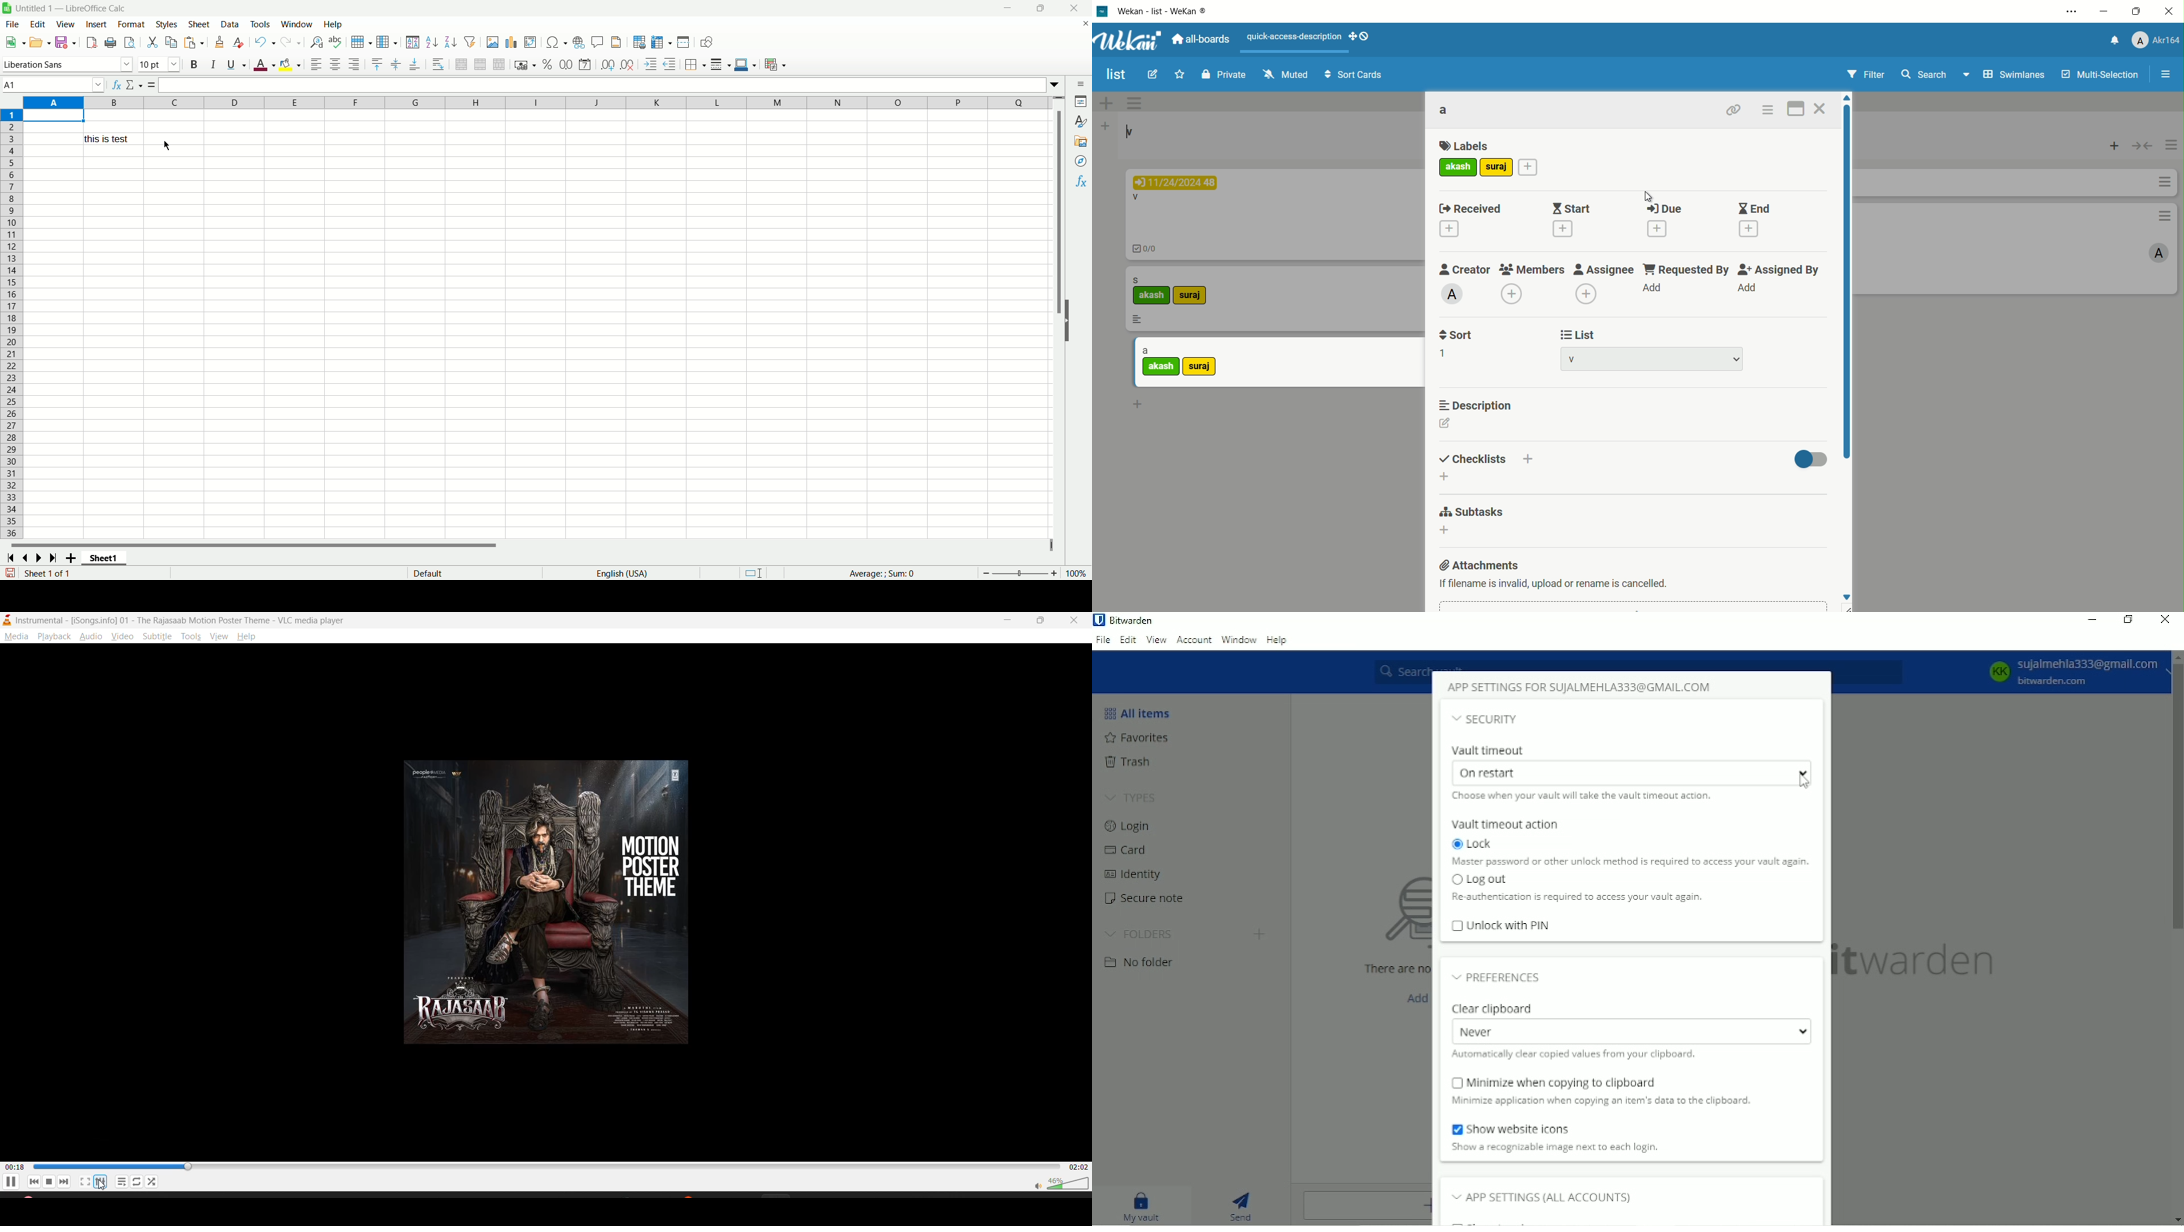 The width and height of the screenshot is (2184, 1232). What do you see at coordinates (315, 65) in the screenshot?
I see `align left` at bounding box center [315, 65].